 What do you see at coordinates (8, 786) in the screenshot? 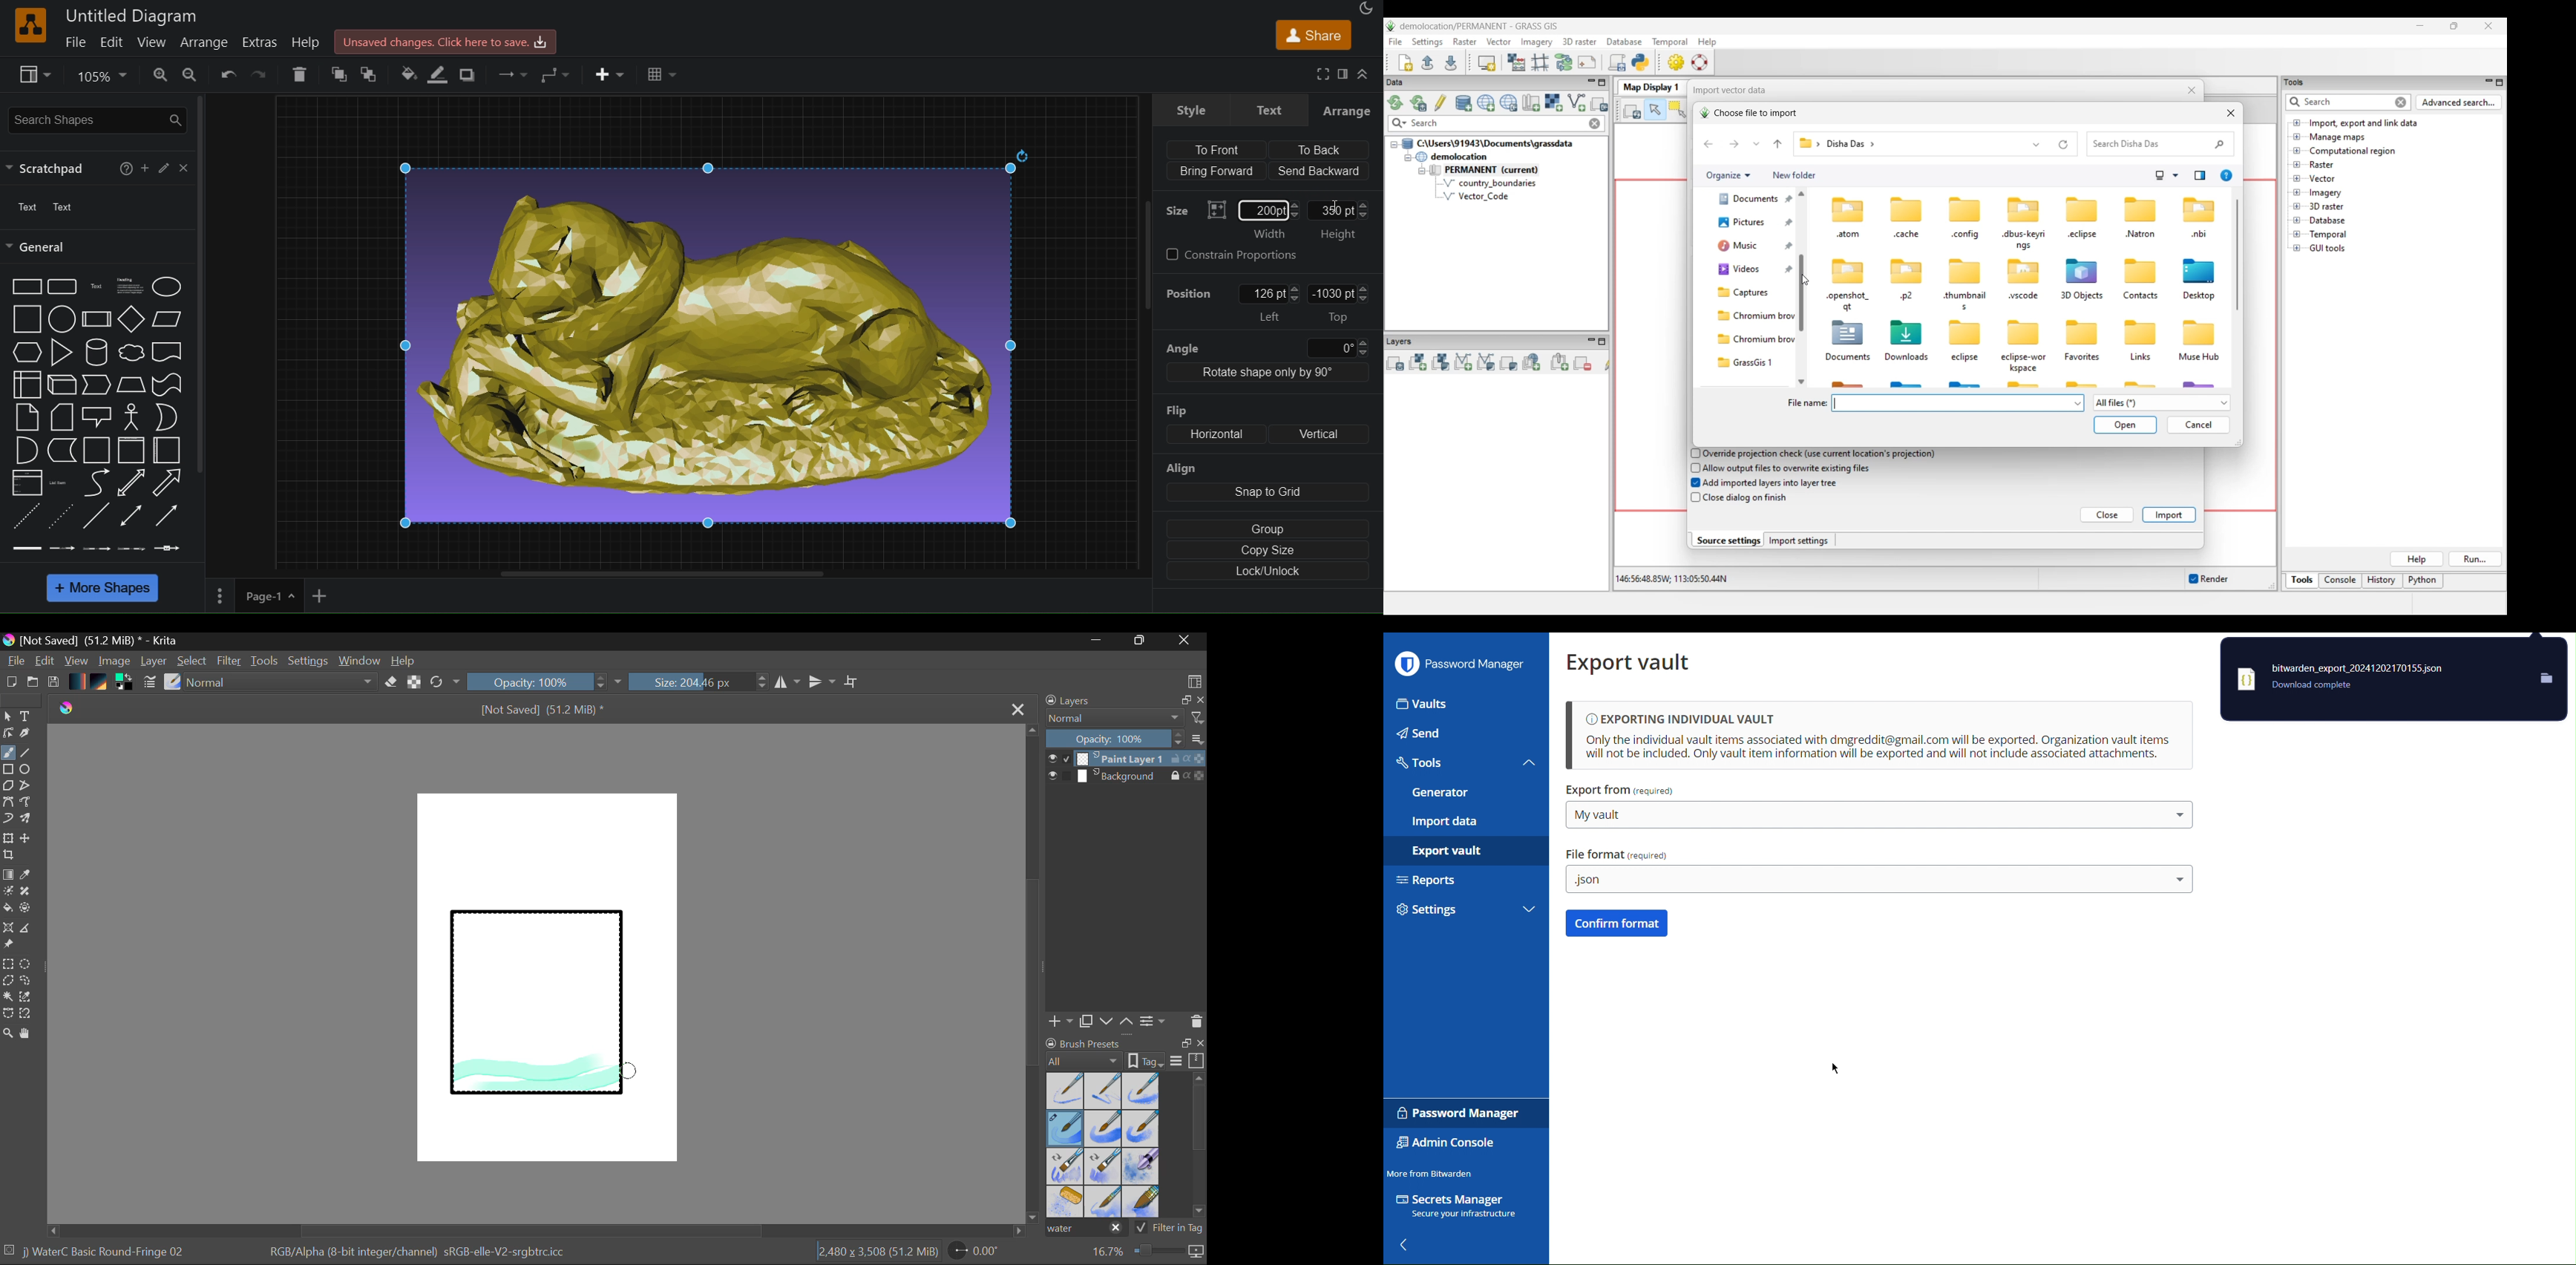
I see `Polygon` at bounding box center [8, 786].